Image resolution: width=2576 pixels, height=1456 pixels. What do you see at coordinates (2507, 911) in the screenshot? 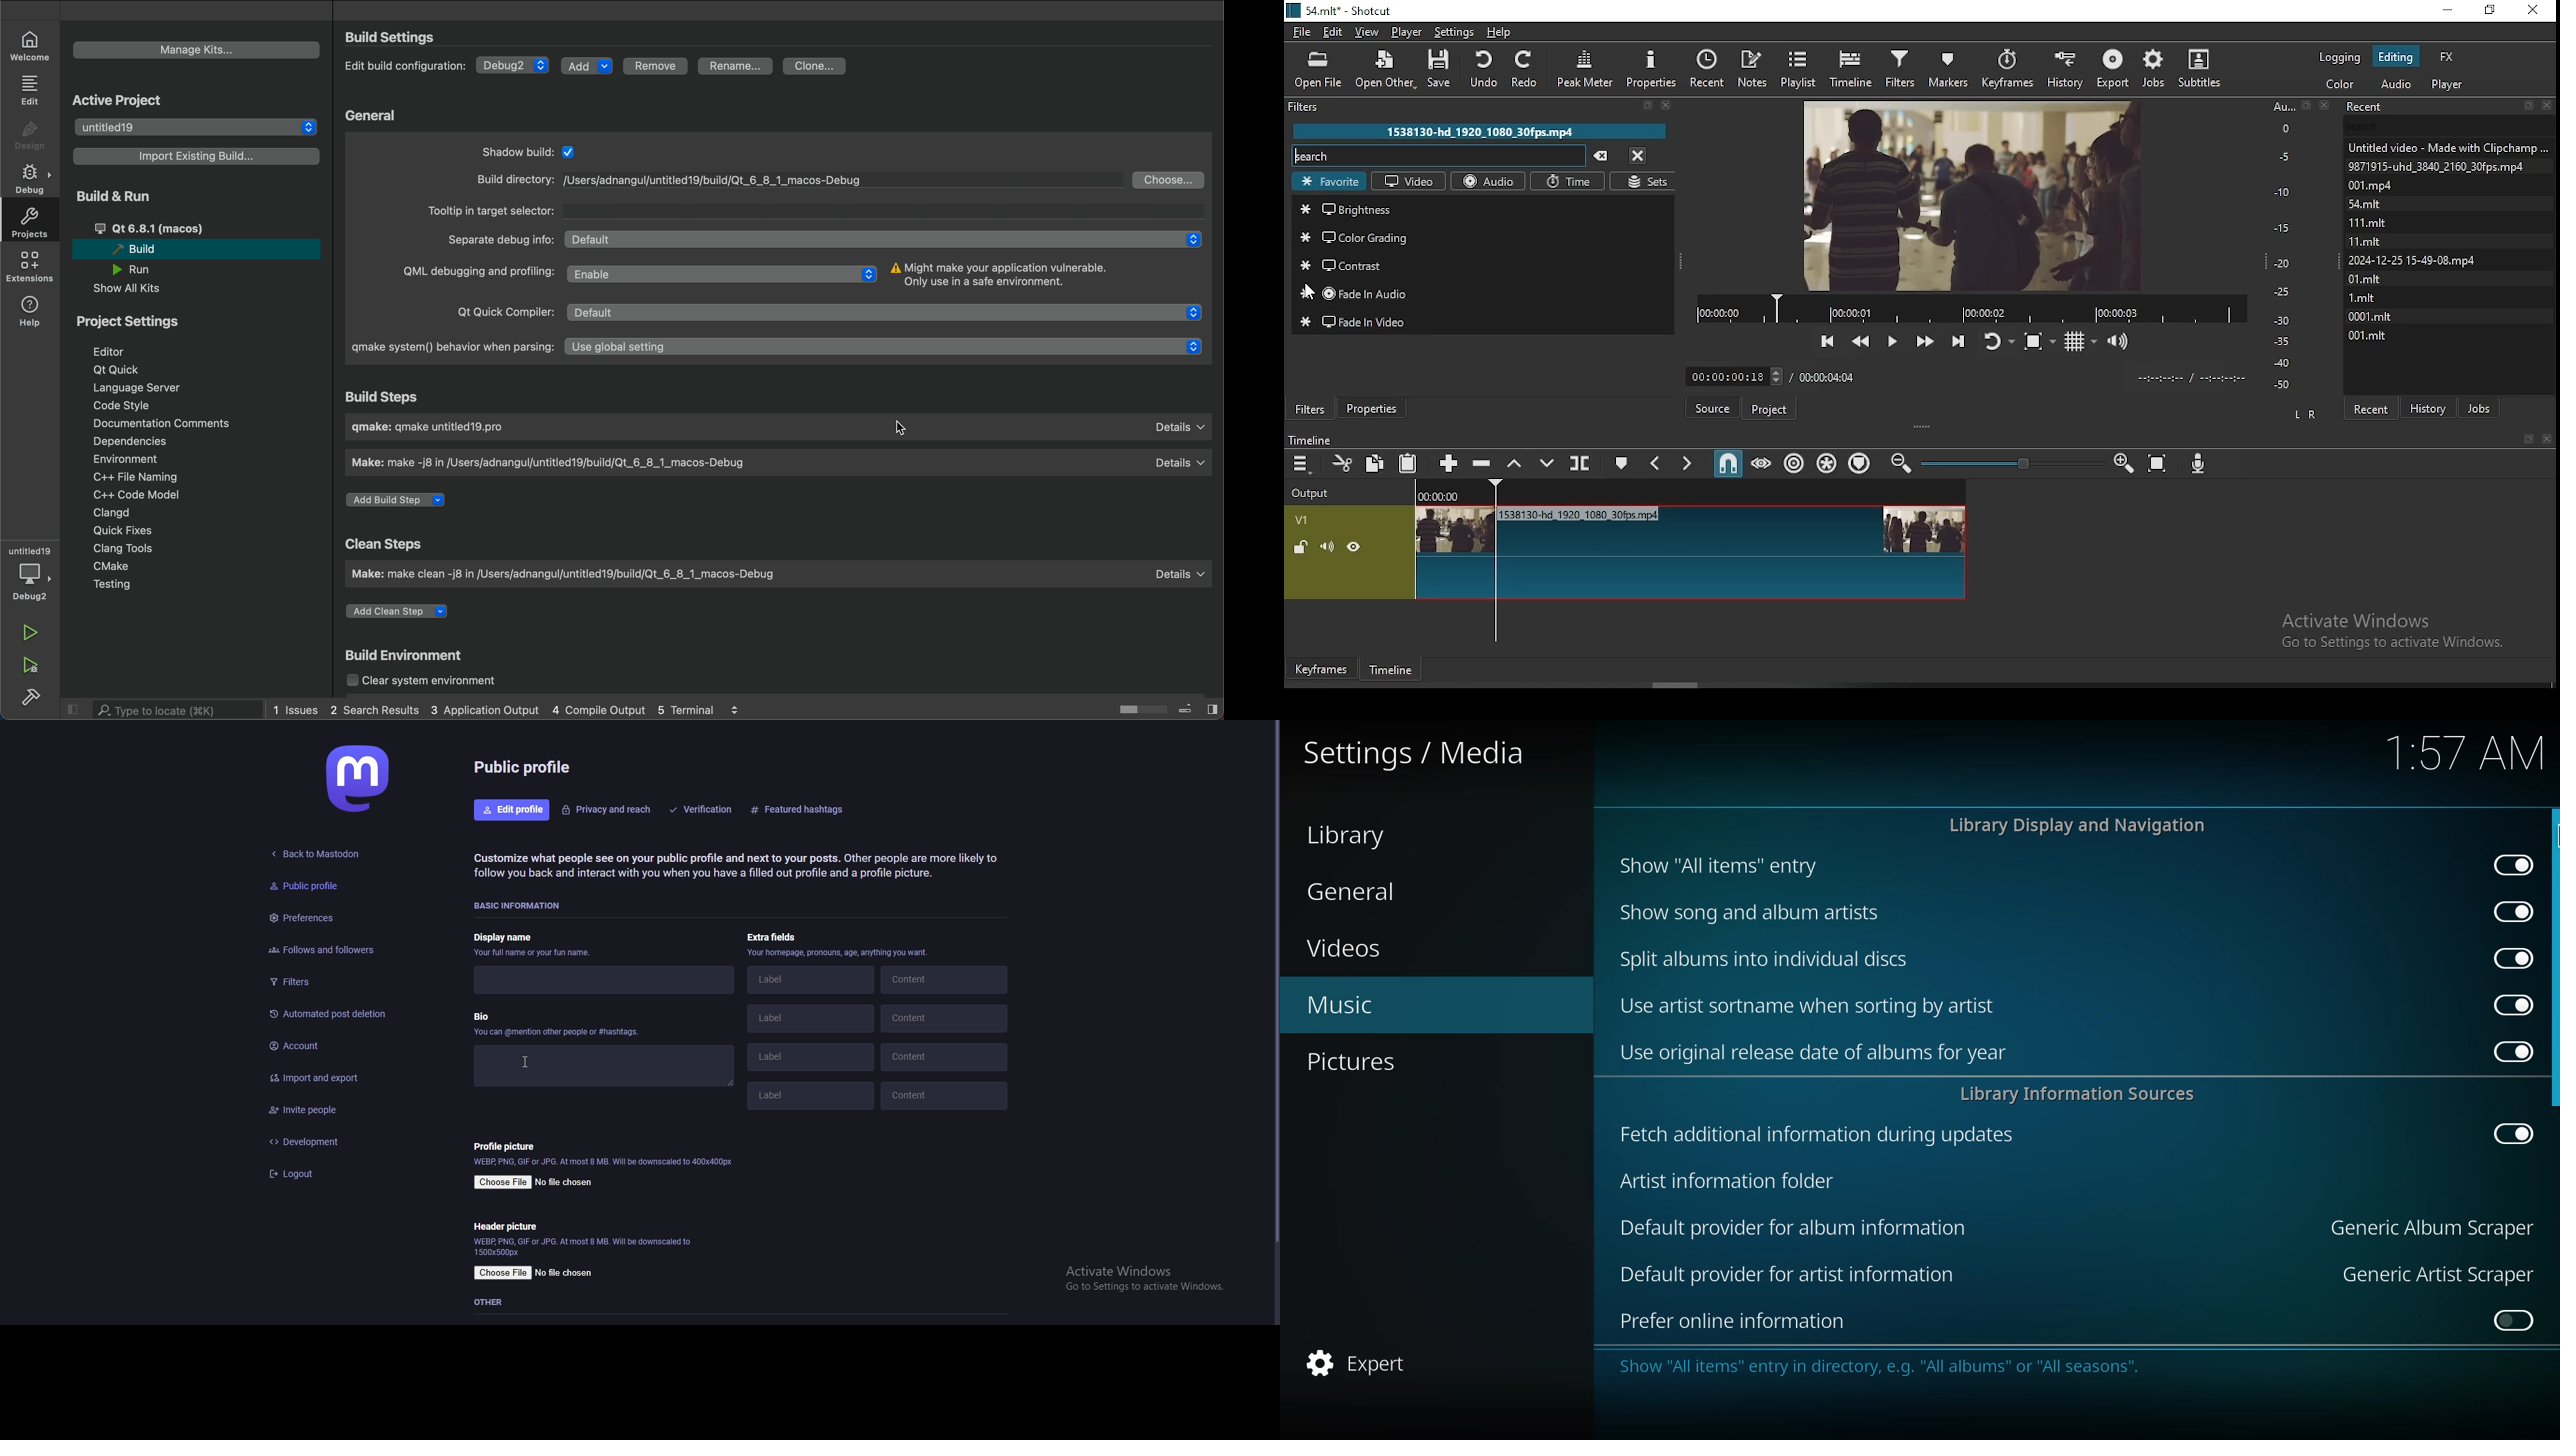
I see `enabled` at bounding box center [2507, 911].